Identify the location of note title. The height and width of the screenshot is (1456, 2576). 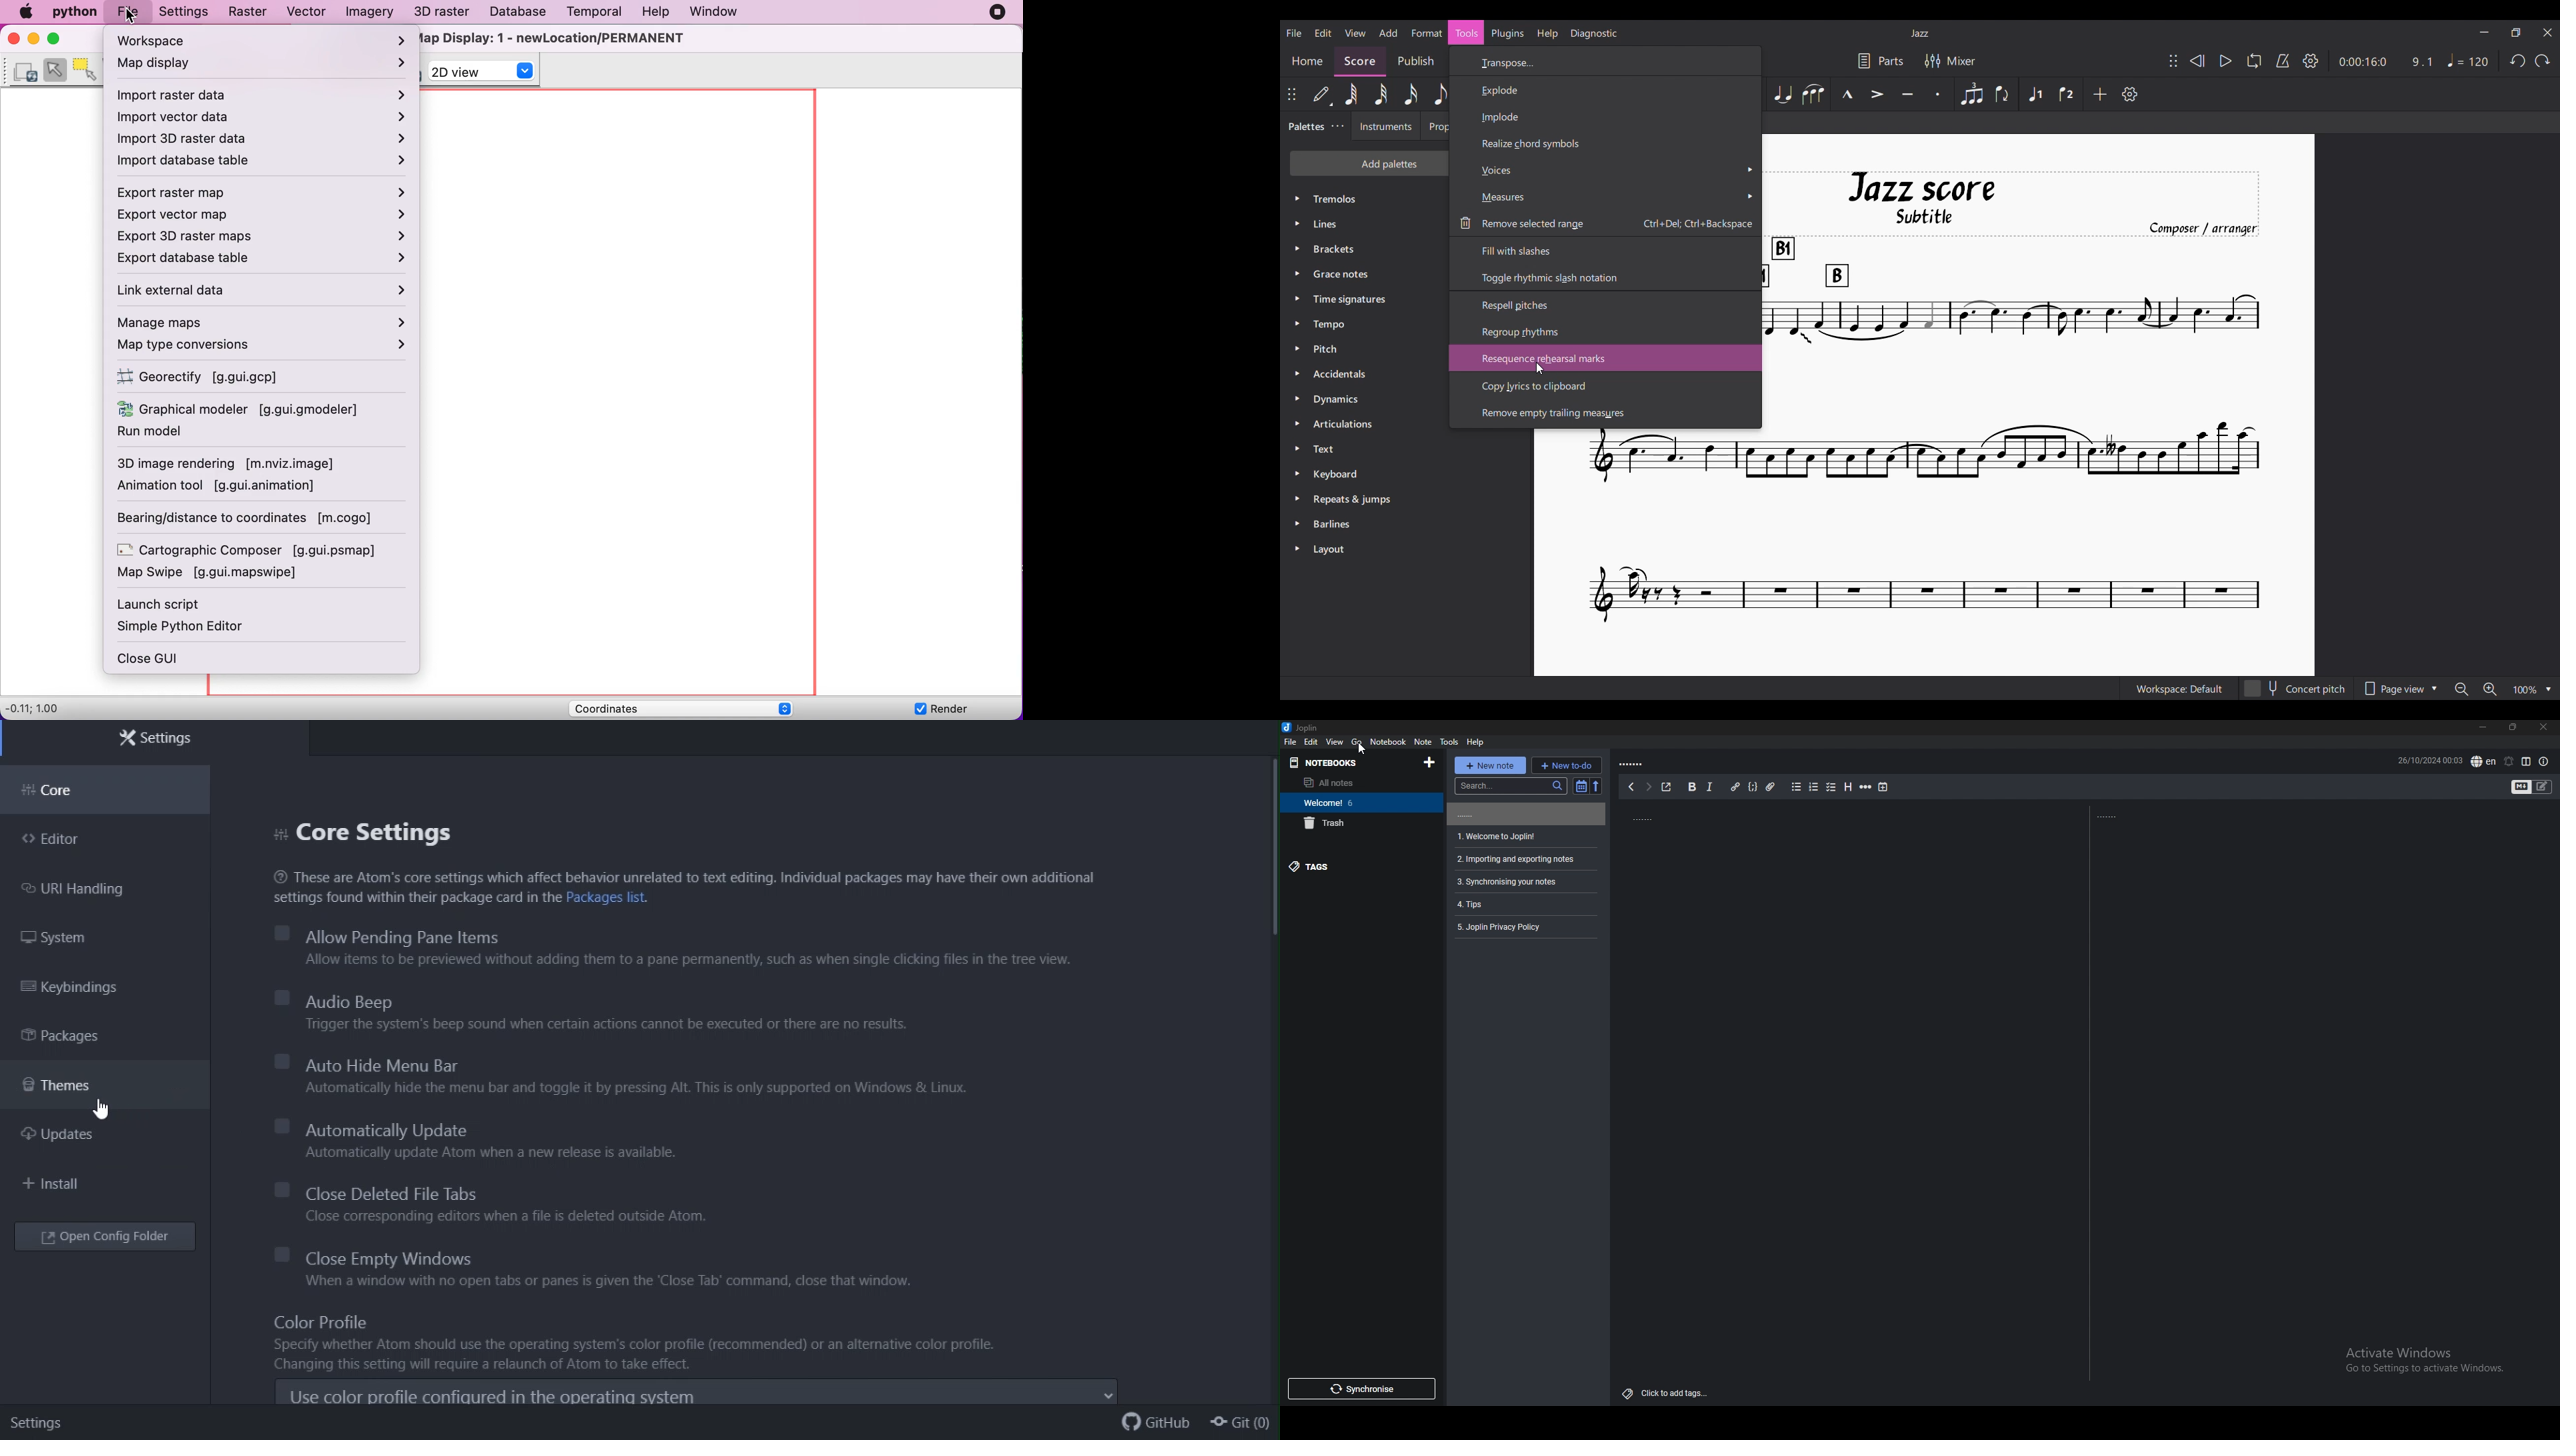
(1681, 817).